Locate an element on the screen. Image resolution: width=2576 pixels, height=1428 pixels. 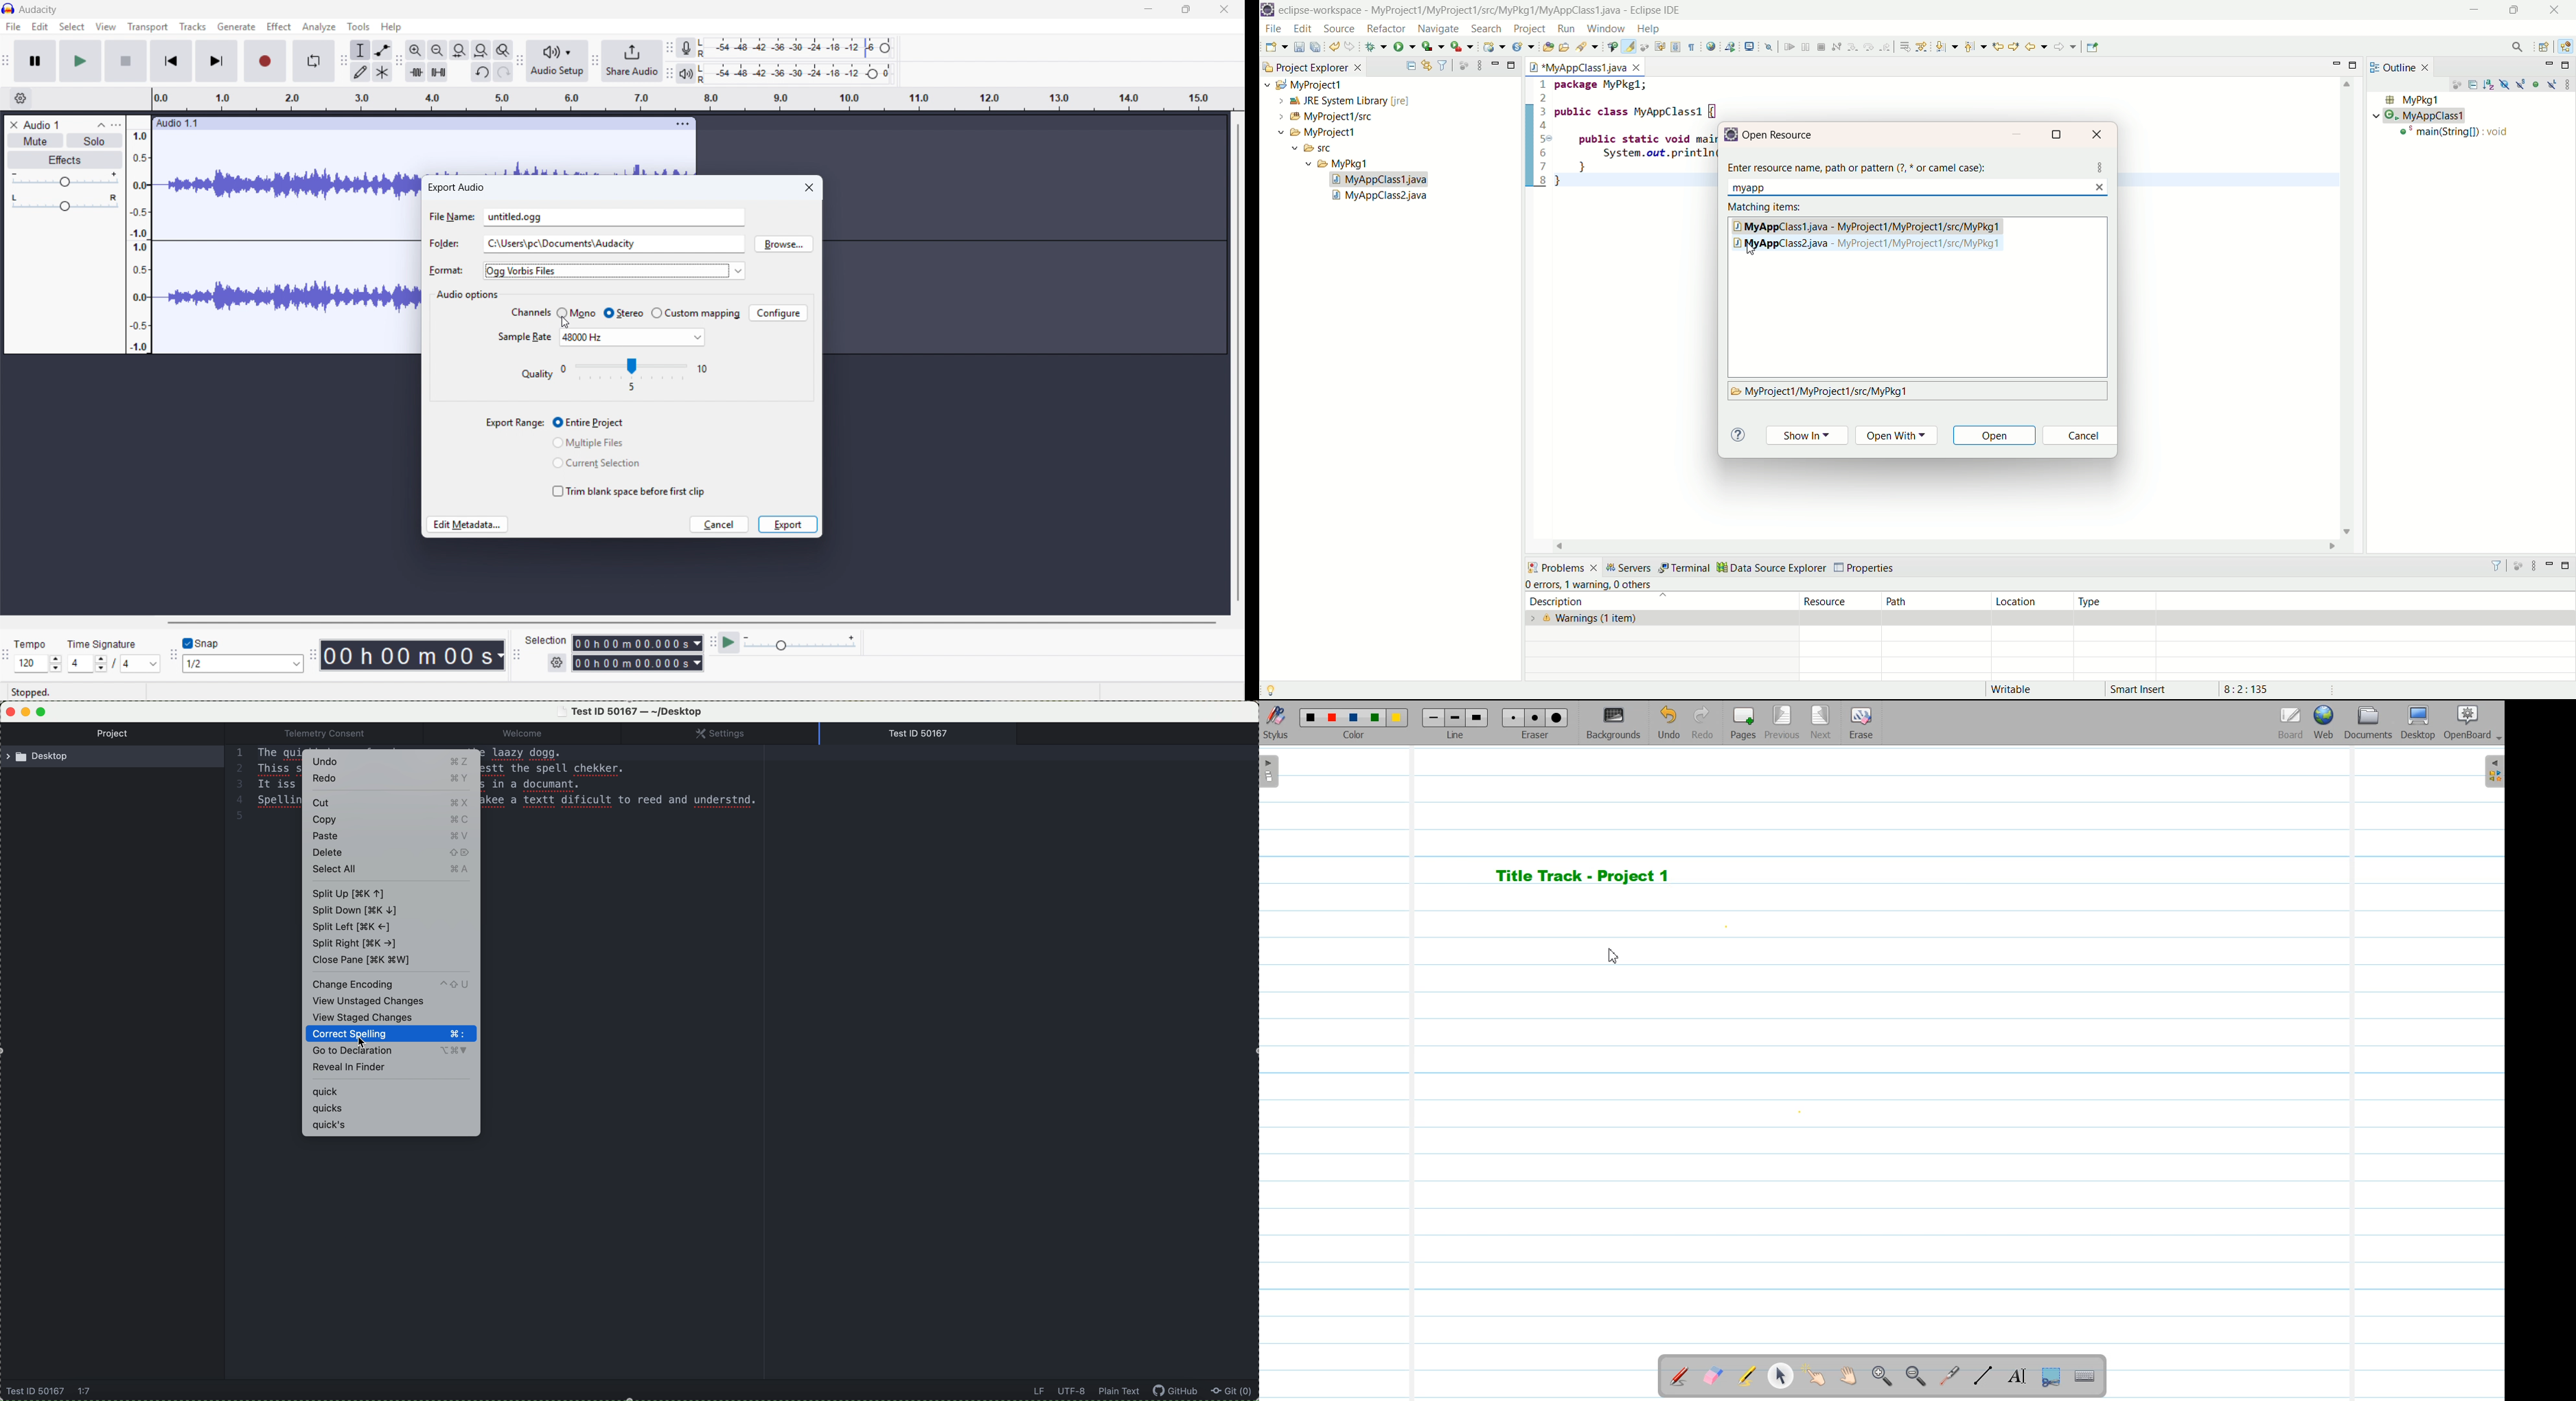
Recording level  is located at coordinates (800, 47).